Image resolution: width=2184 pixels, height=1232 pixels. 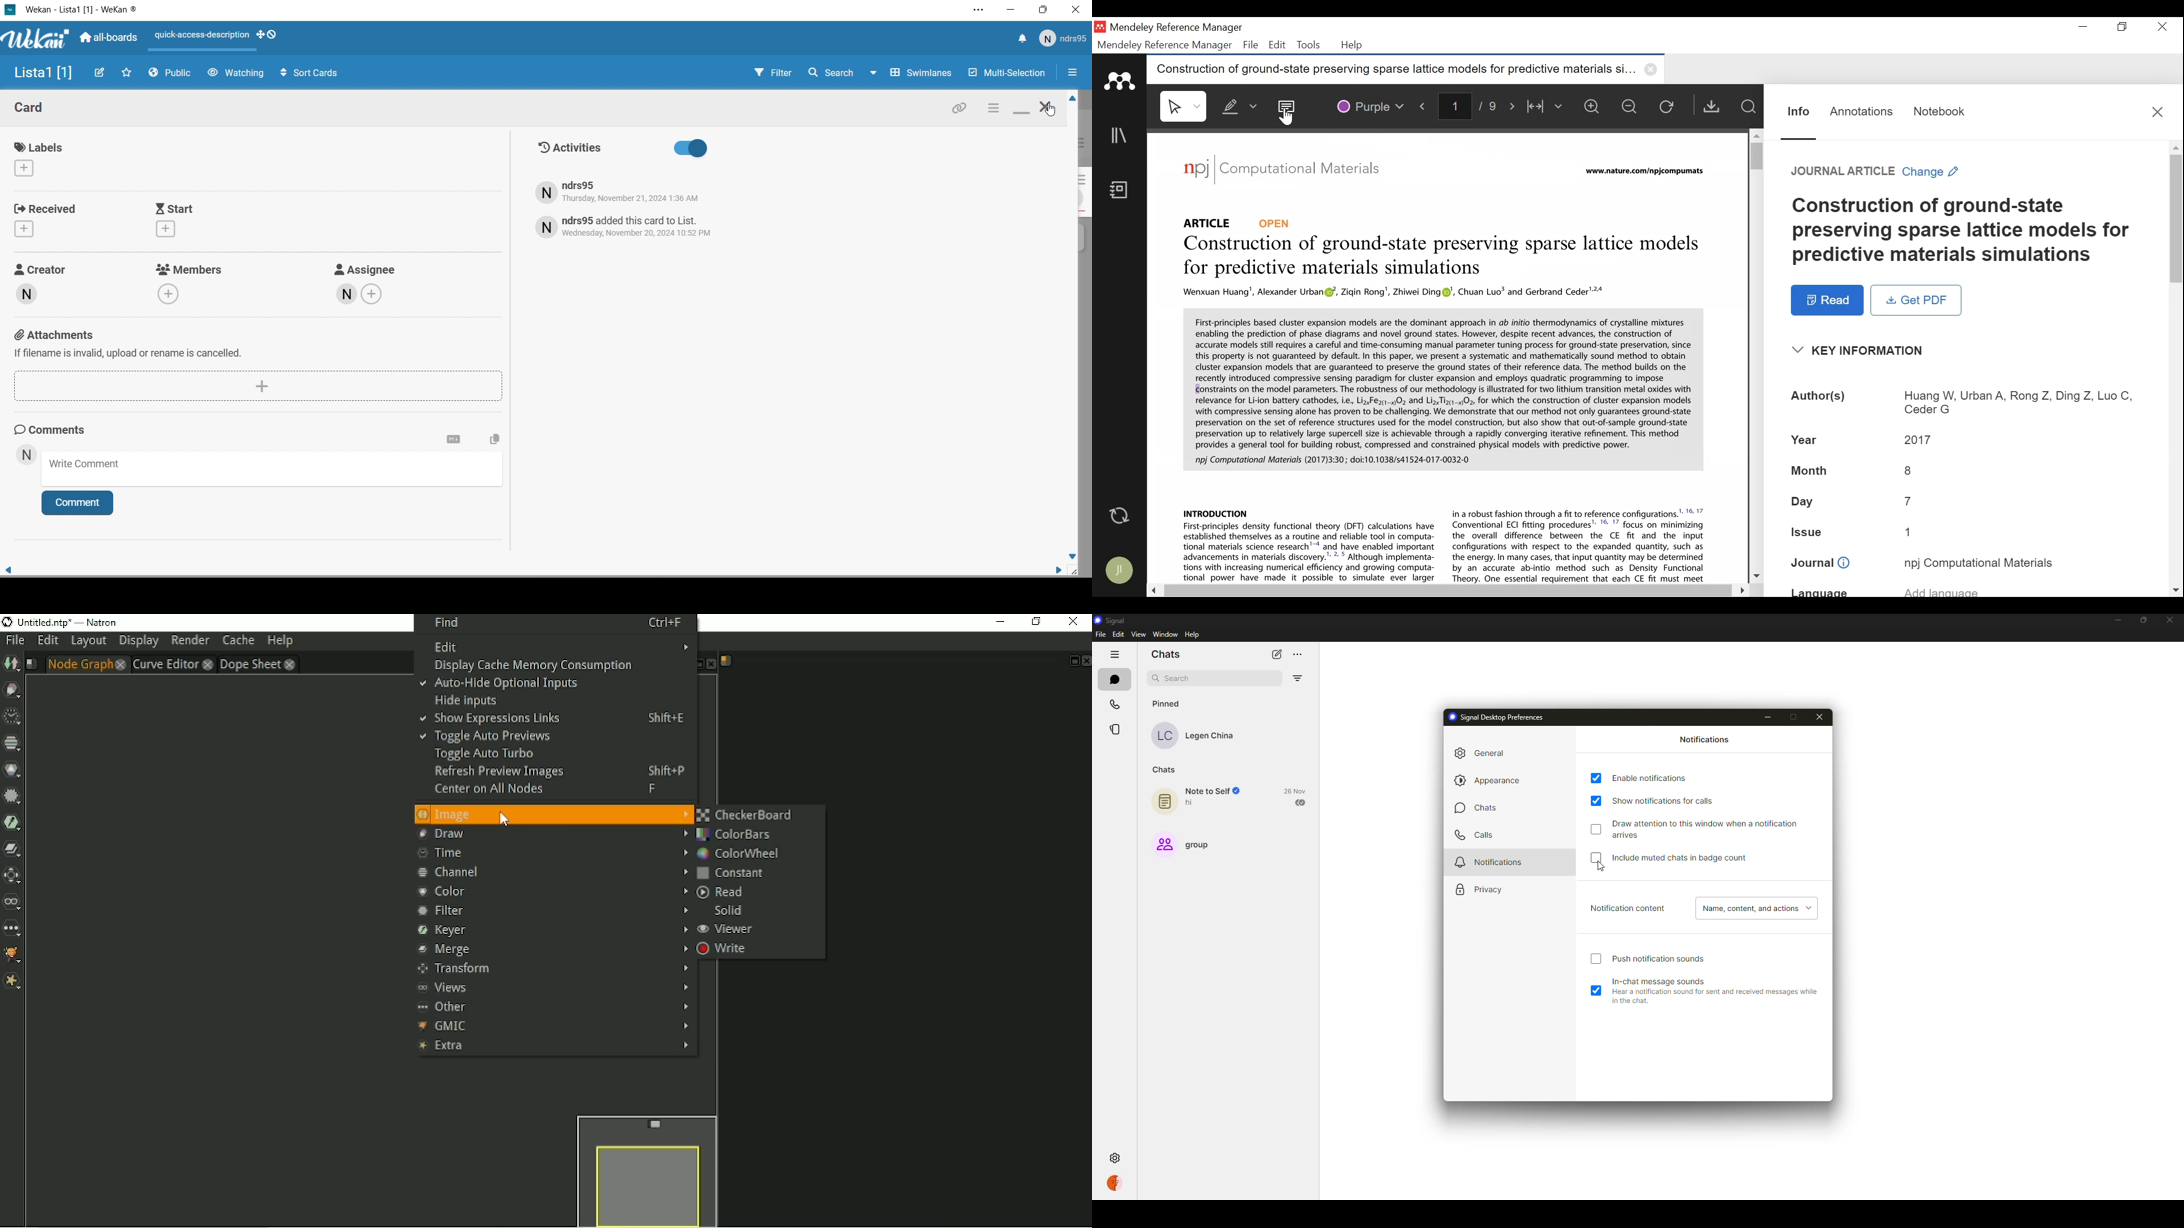 I want to click on Information, so click(x=1797, y=110).